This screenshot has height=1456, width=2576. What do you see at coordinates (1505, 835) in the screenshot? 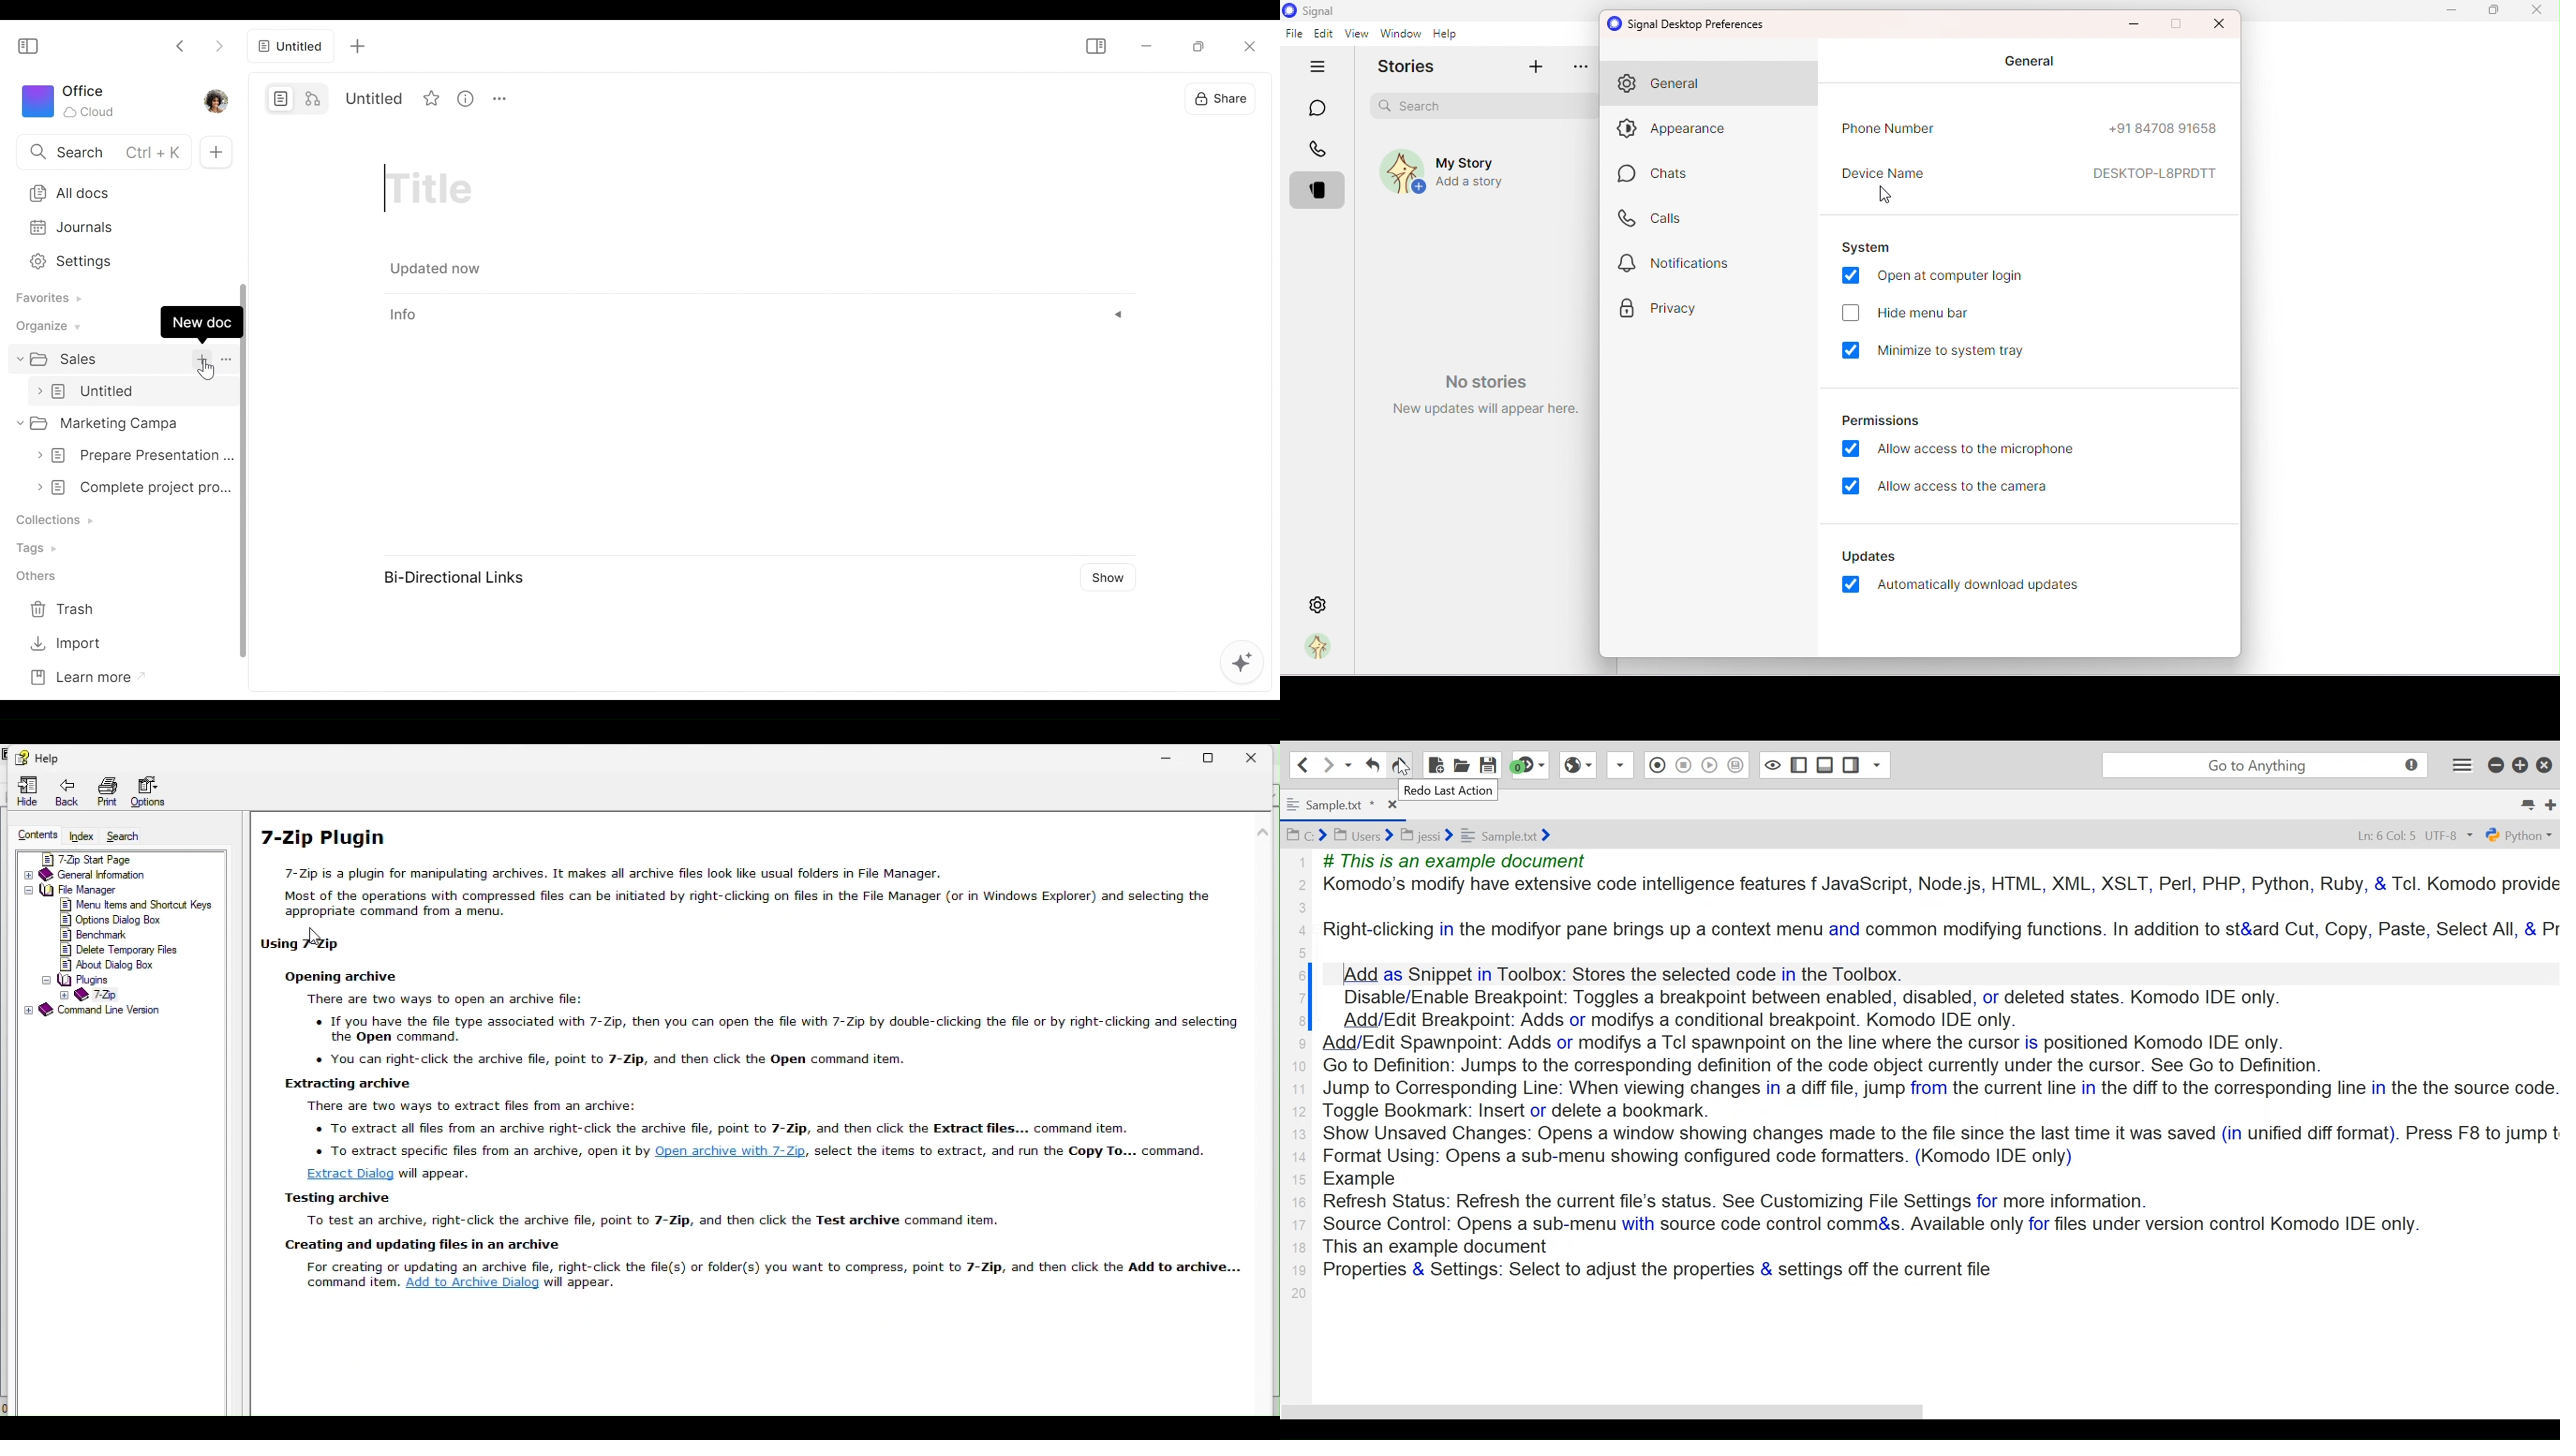
I see `Sample File` at bounding box center [1505, 835].